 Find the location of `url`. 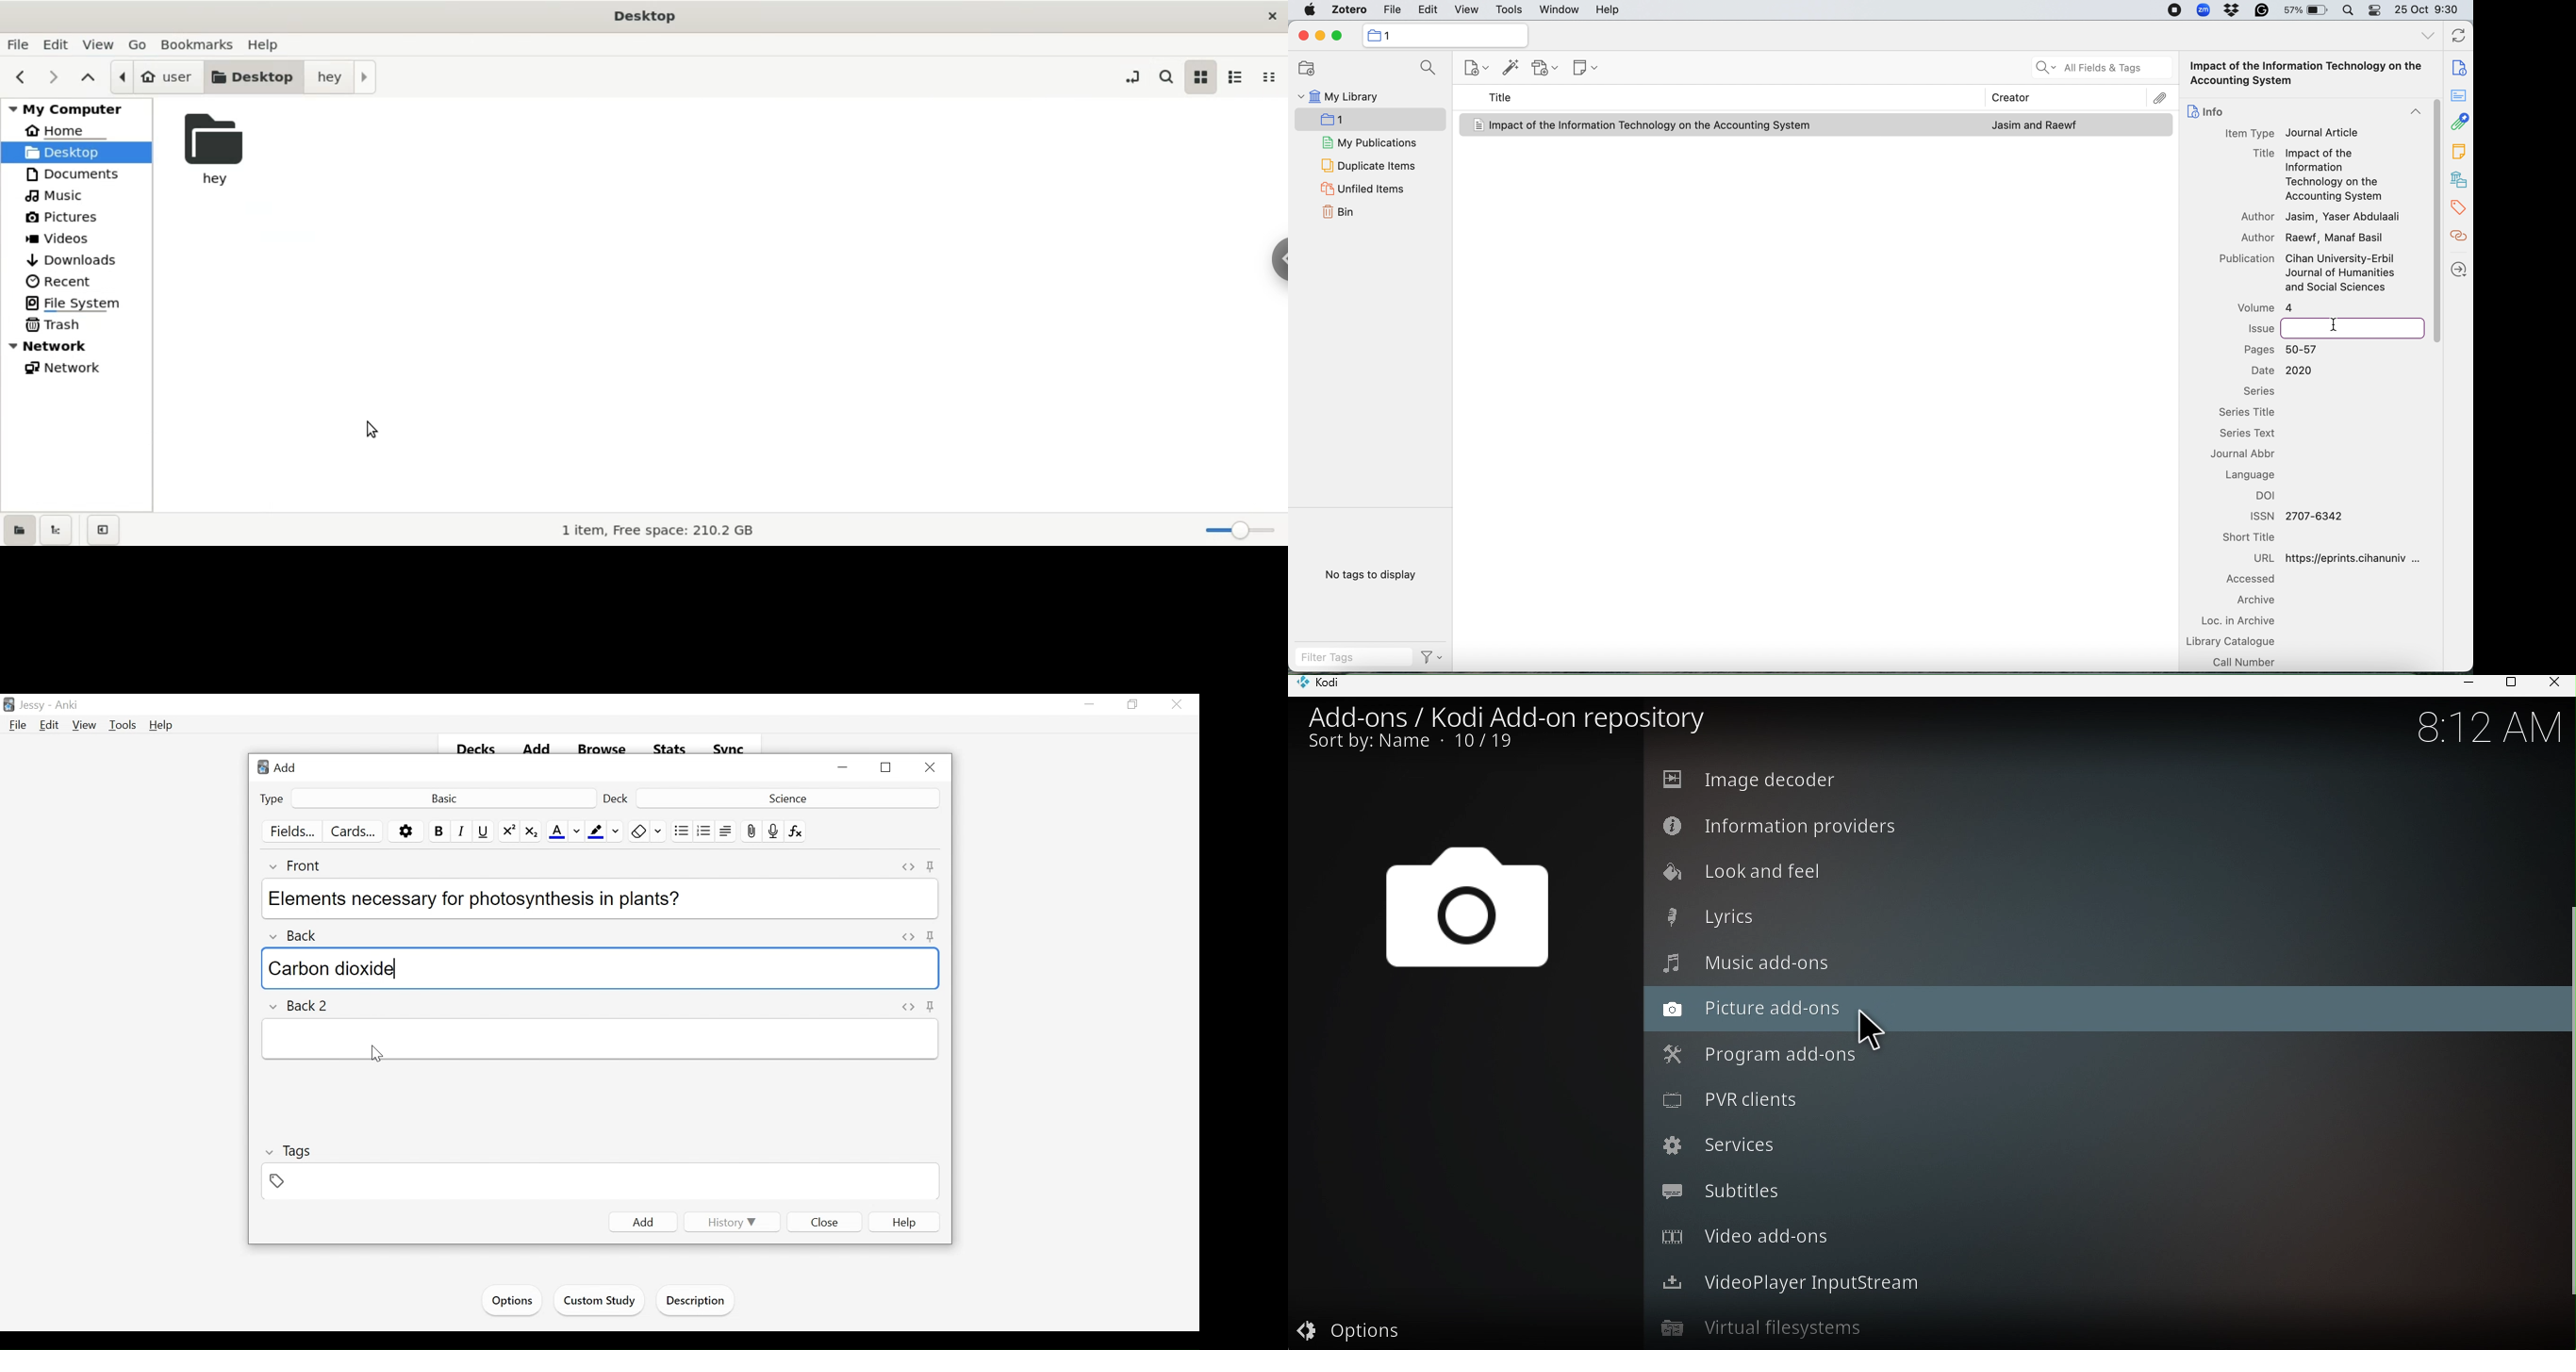

url is located at coordinates (2345, 557).